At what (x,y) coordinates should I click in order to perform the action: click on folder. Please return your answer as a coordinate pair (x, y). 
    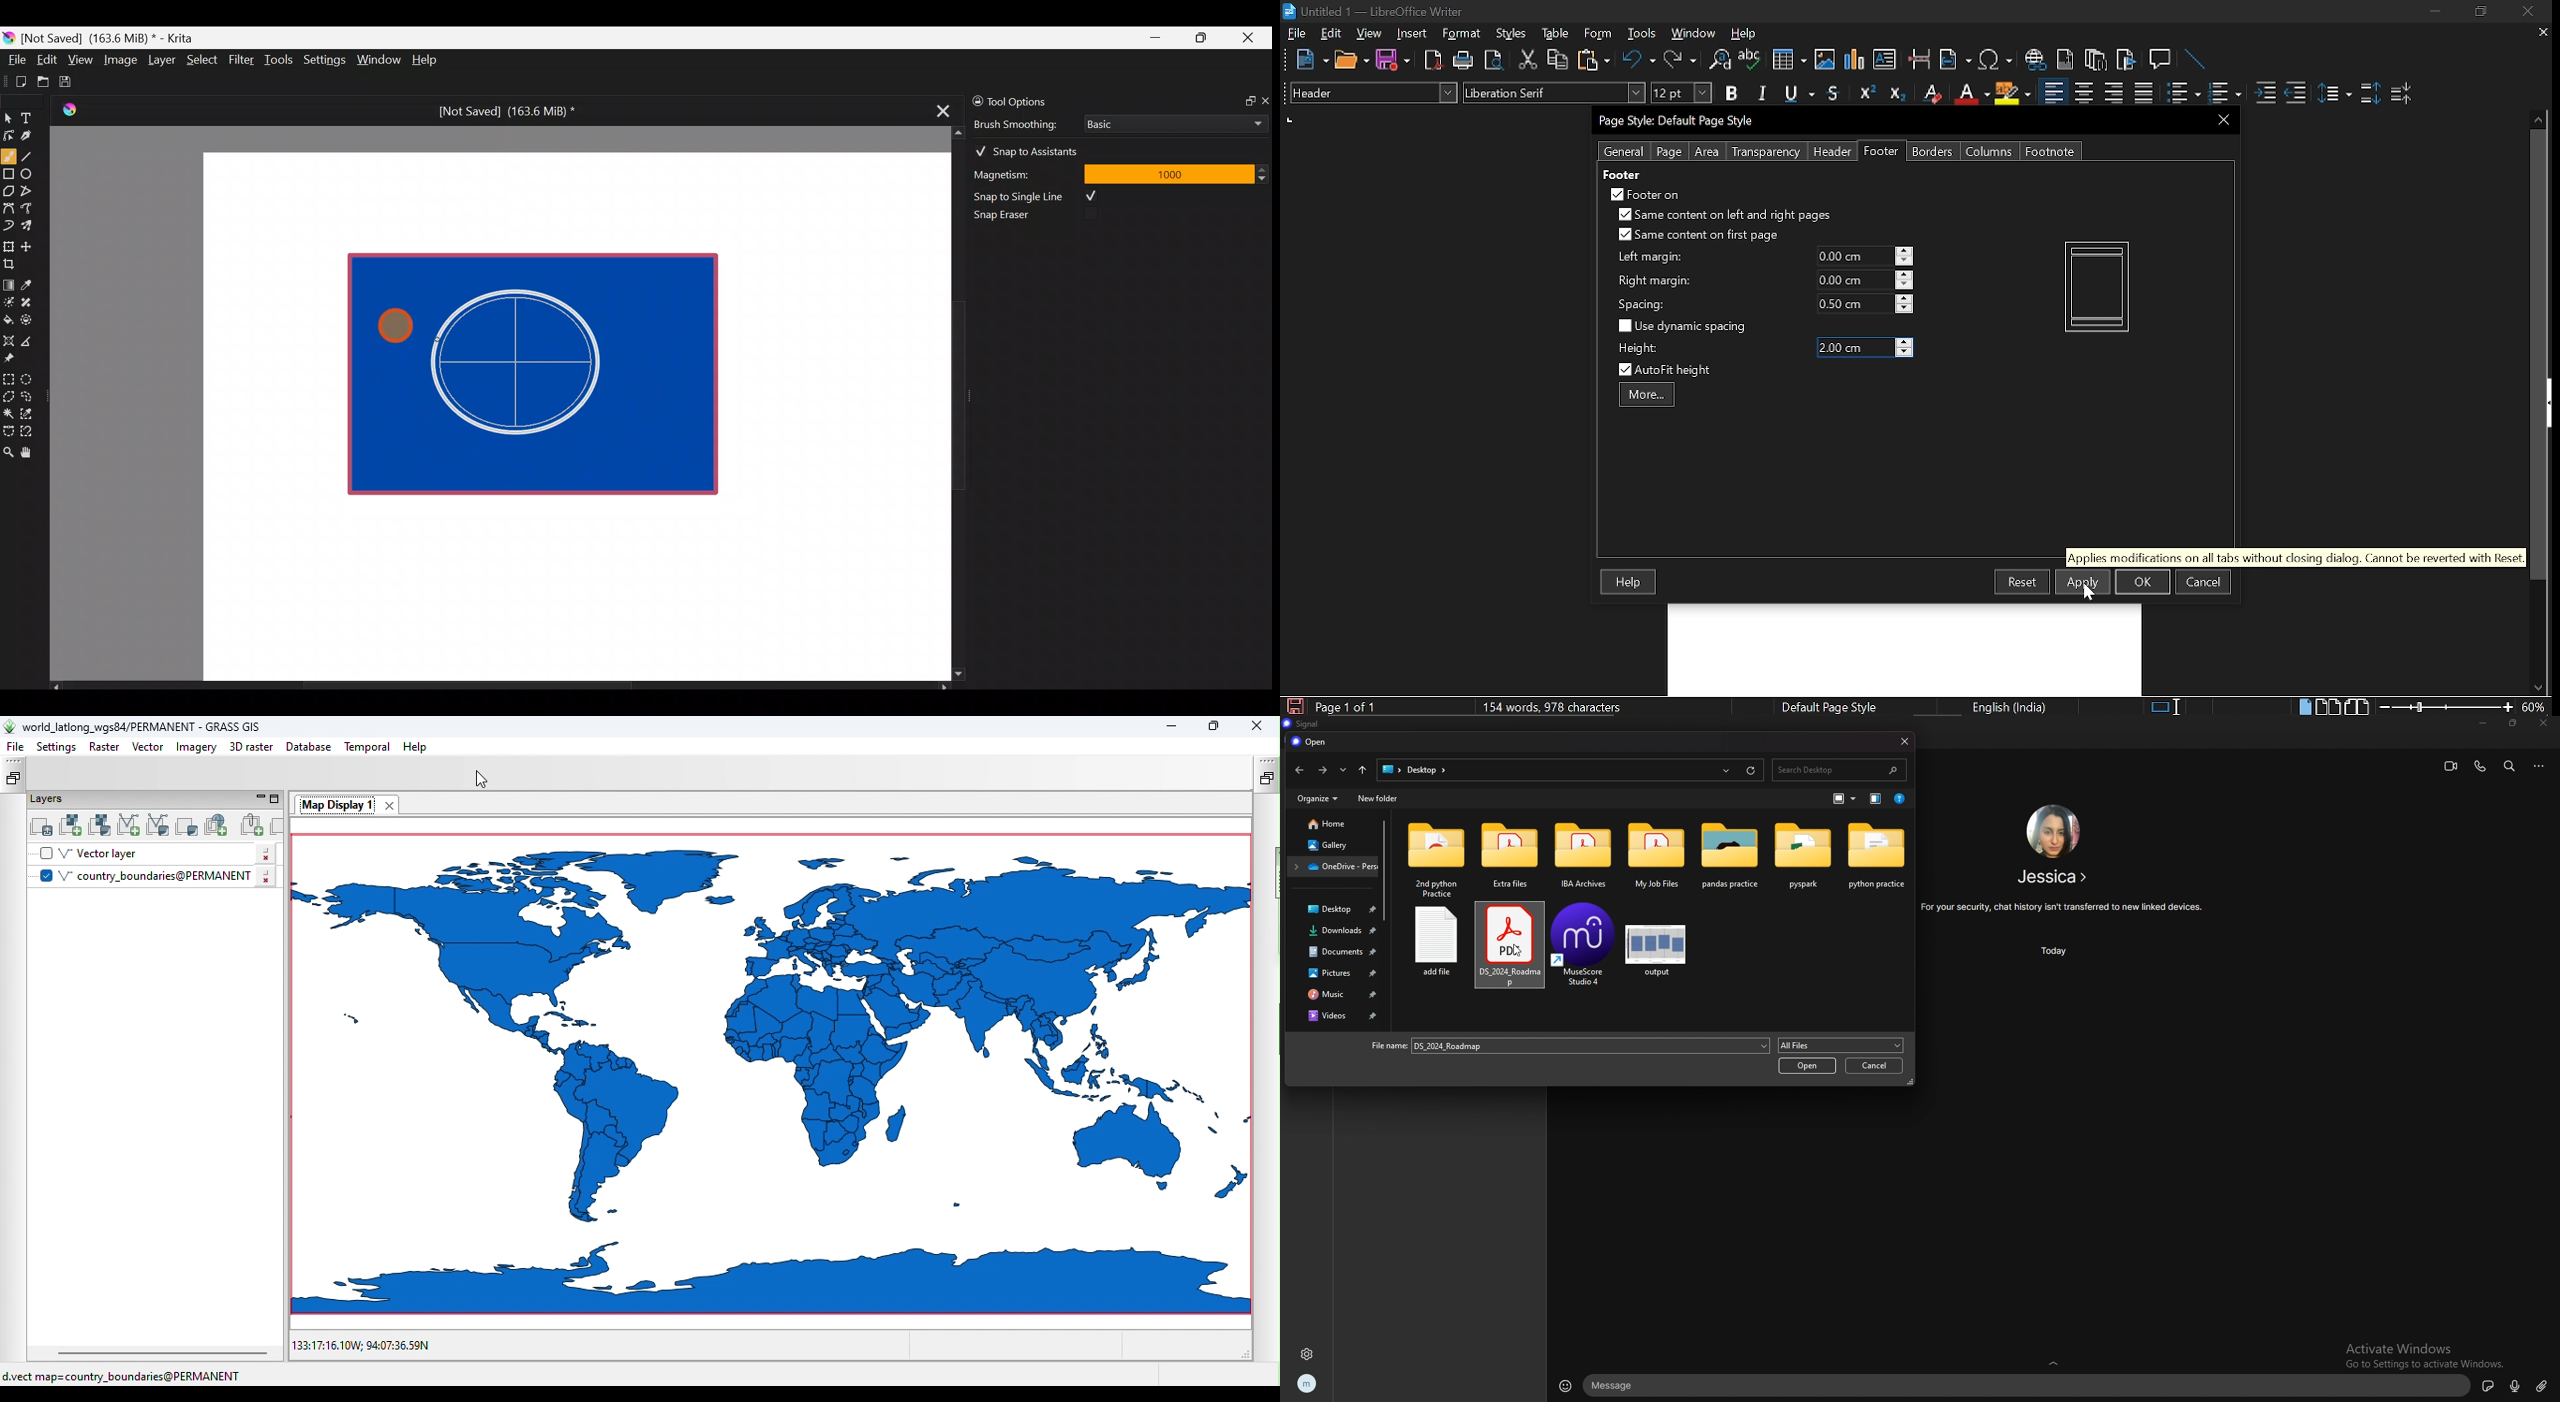
    Looking at the image, I should click on (1437, 861).